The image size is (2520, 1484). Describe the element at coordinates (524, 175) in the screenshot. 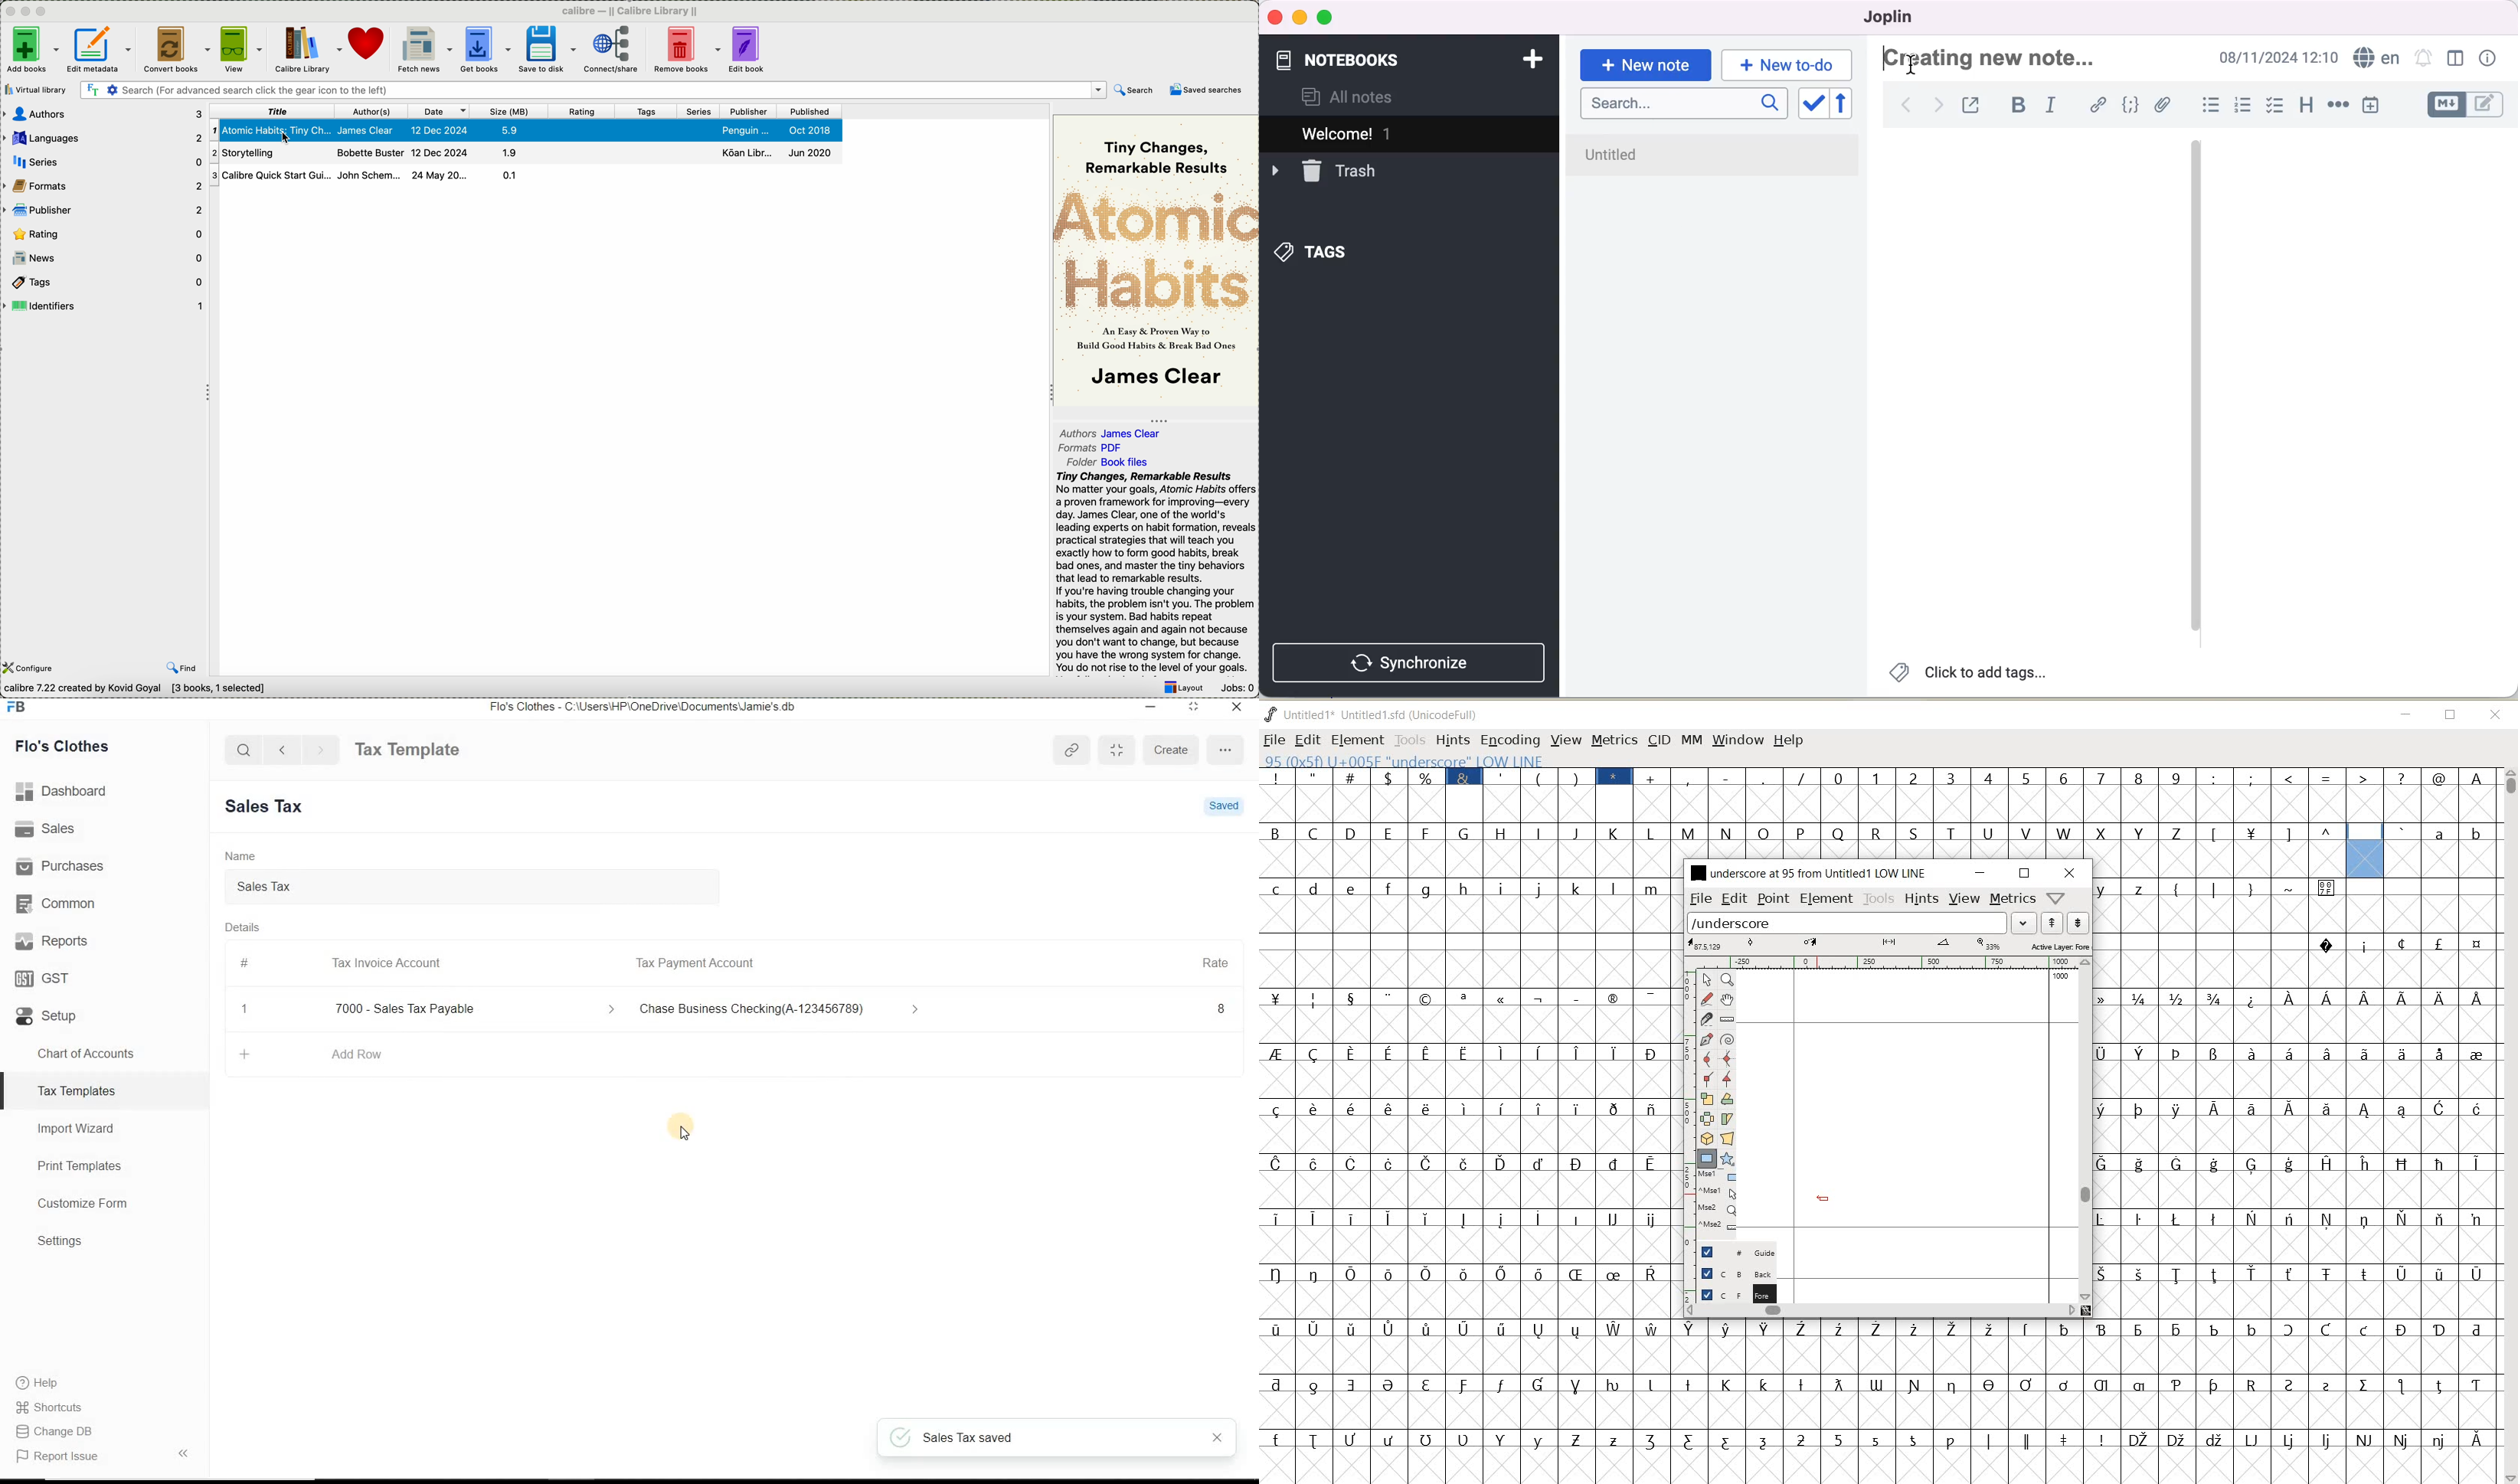

I see `third book` at that location.